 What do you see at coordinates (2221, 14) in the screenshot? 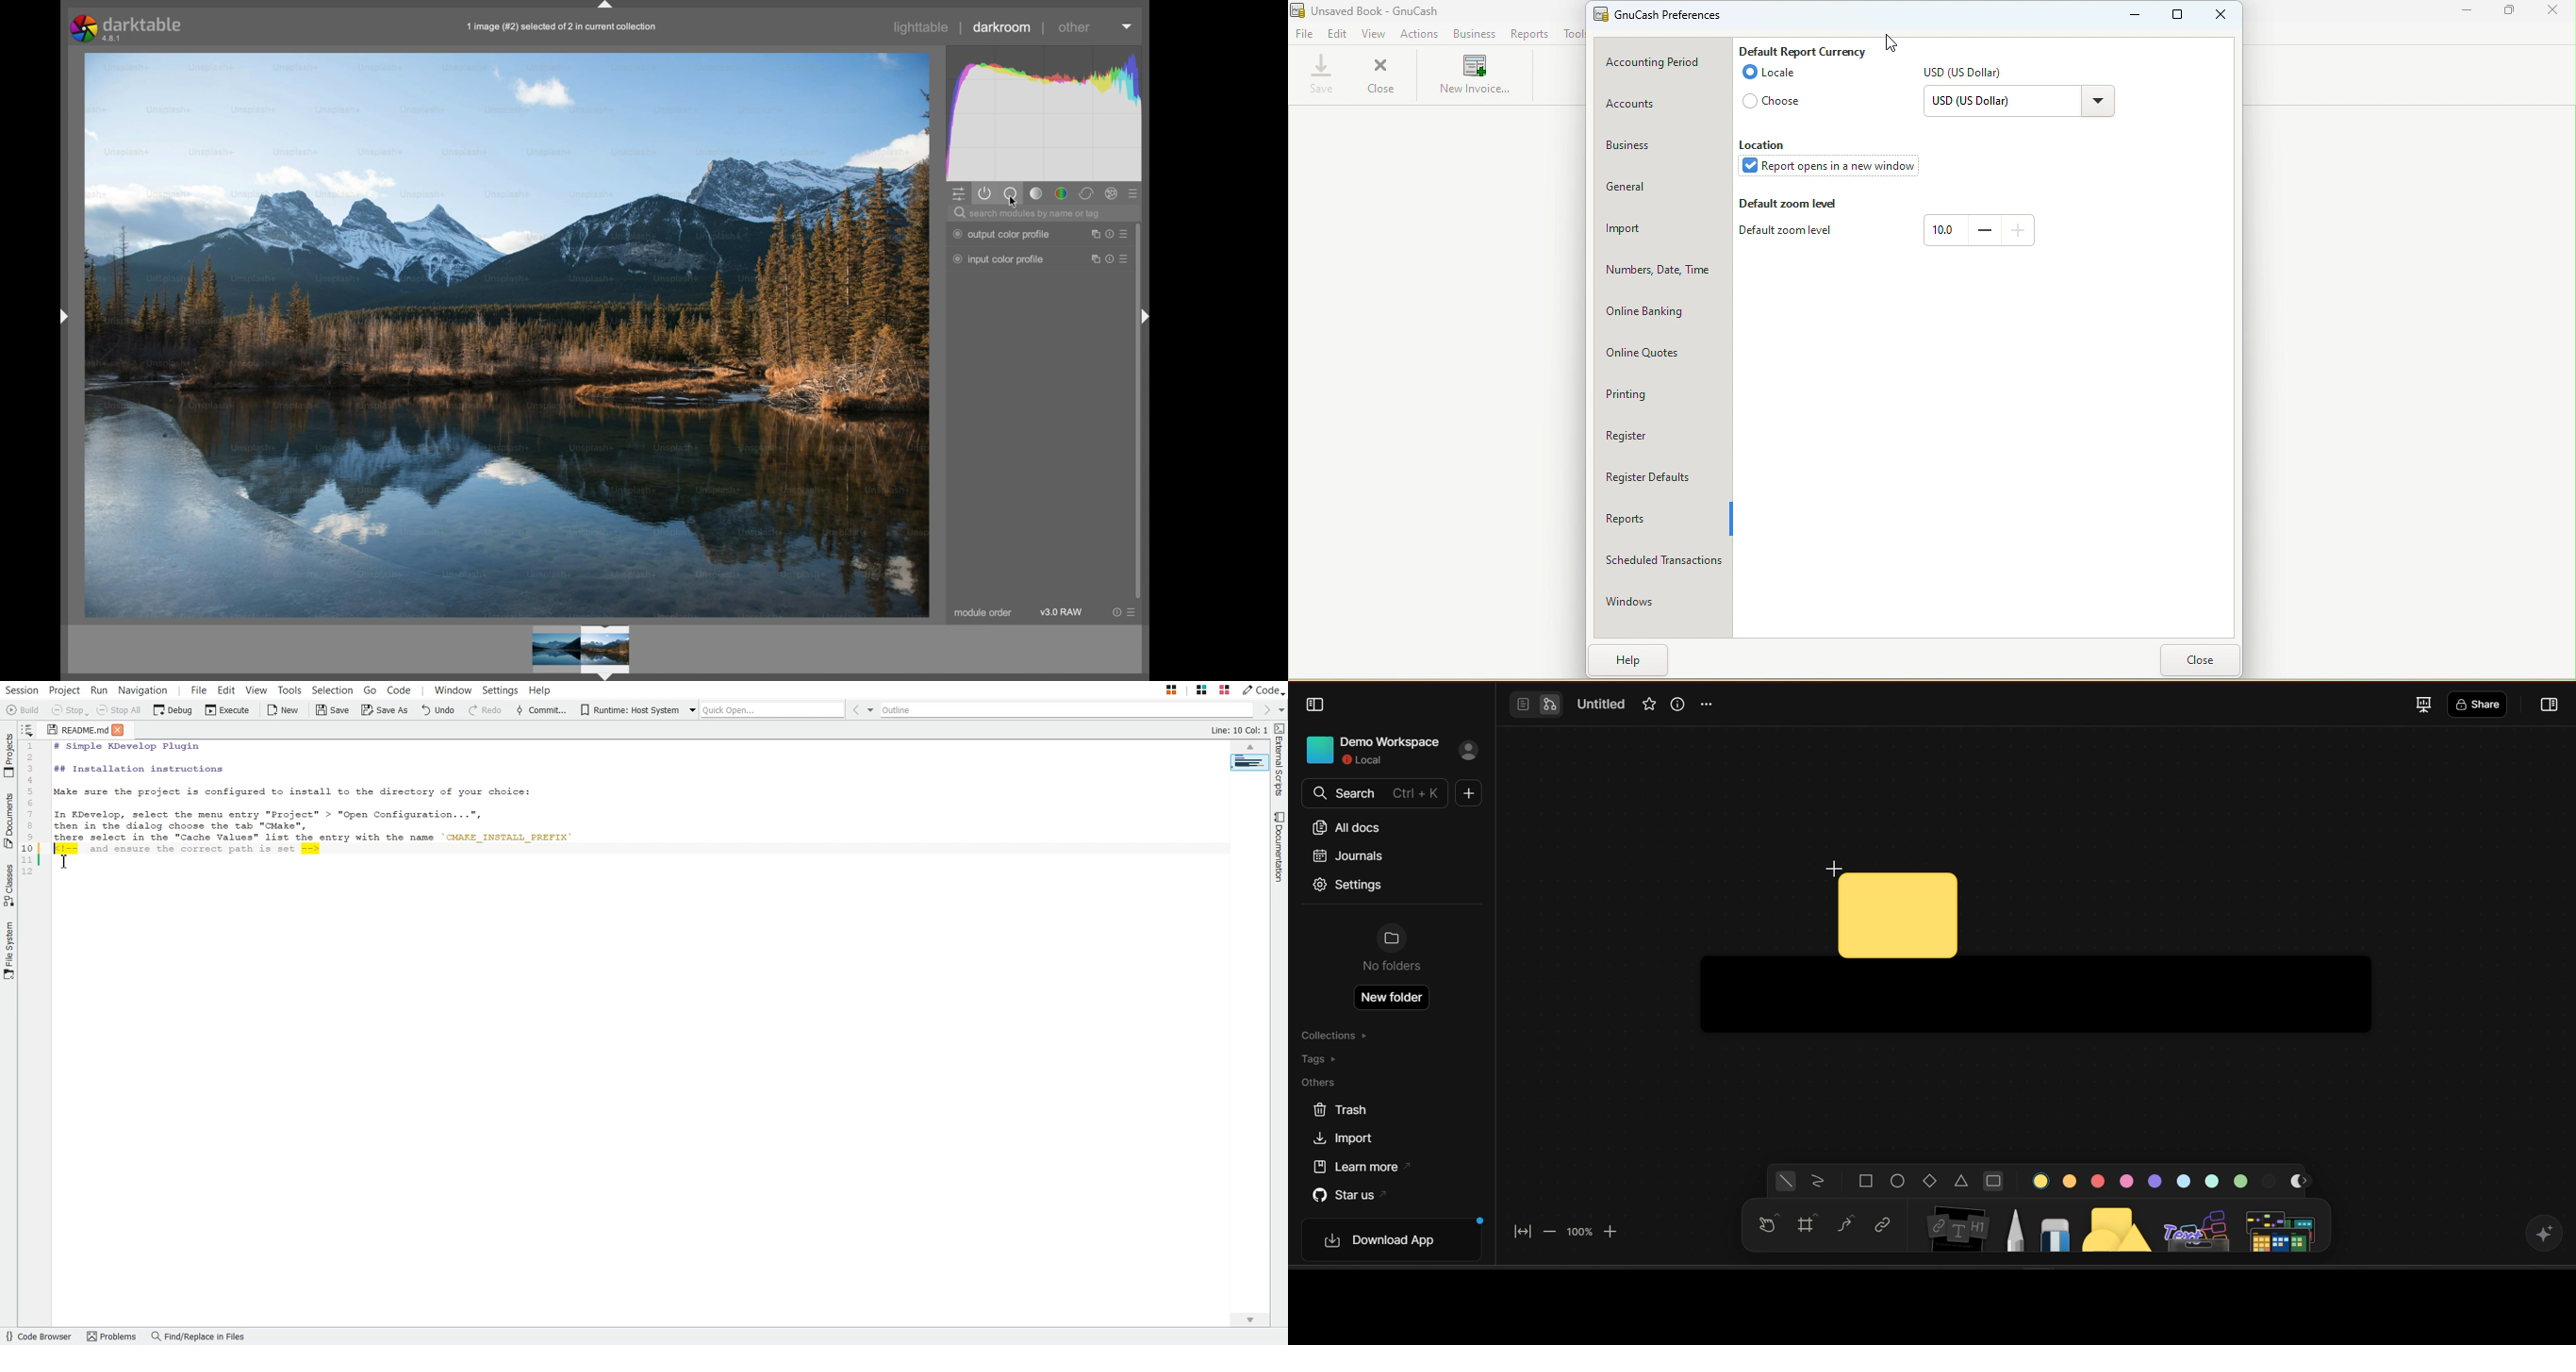
I see `Close` at bounding box center [2221, 14].